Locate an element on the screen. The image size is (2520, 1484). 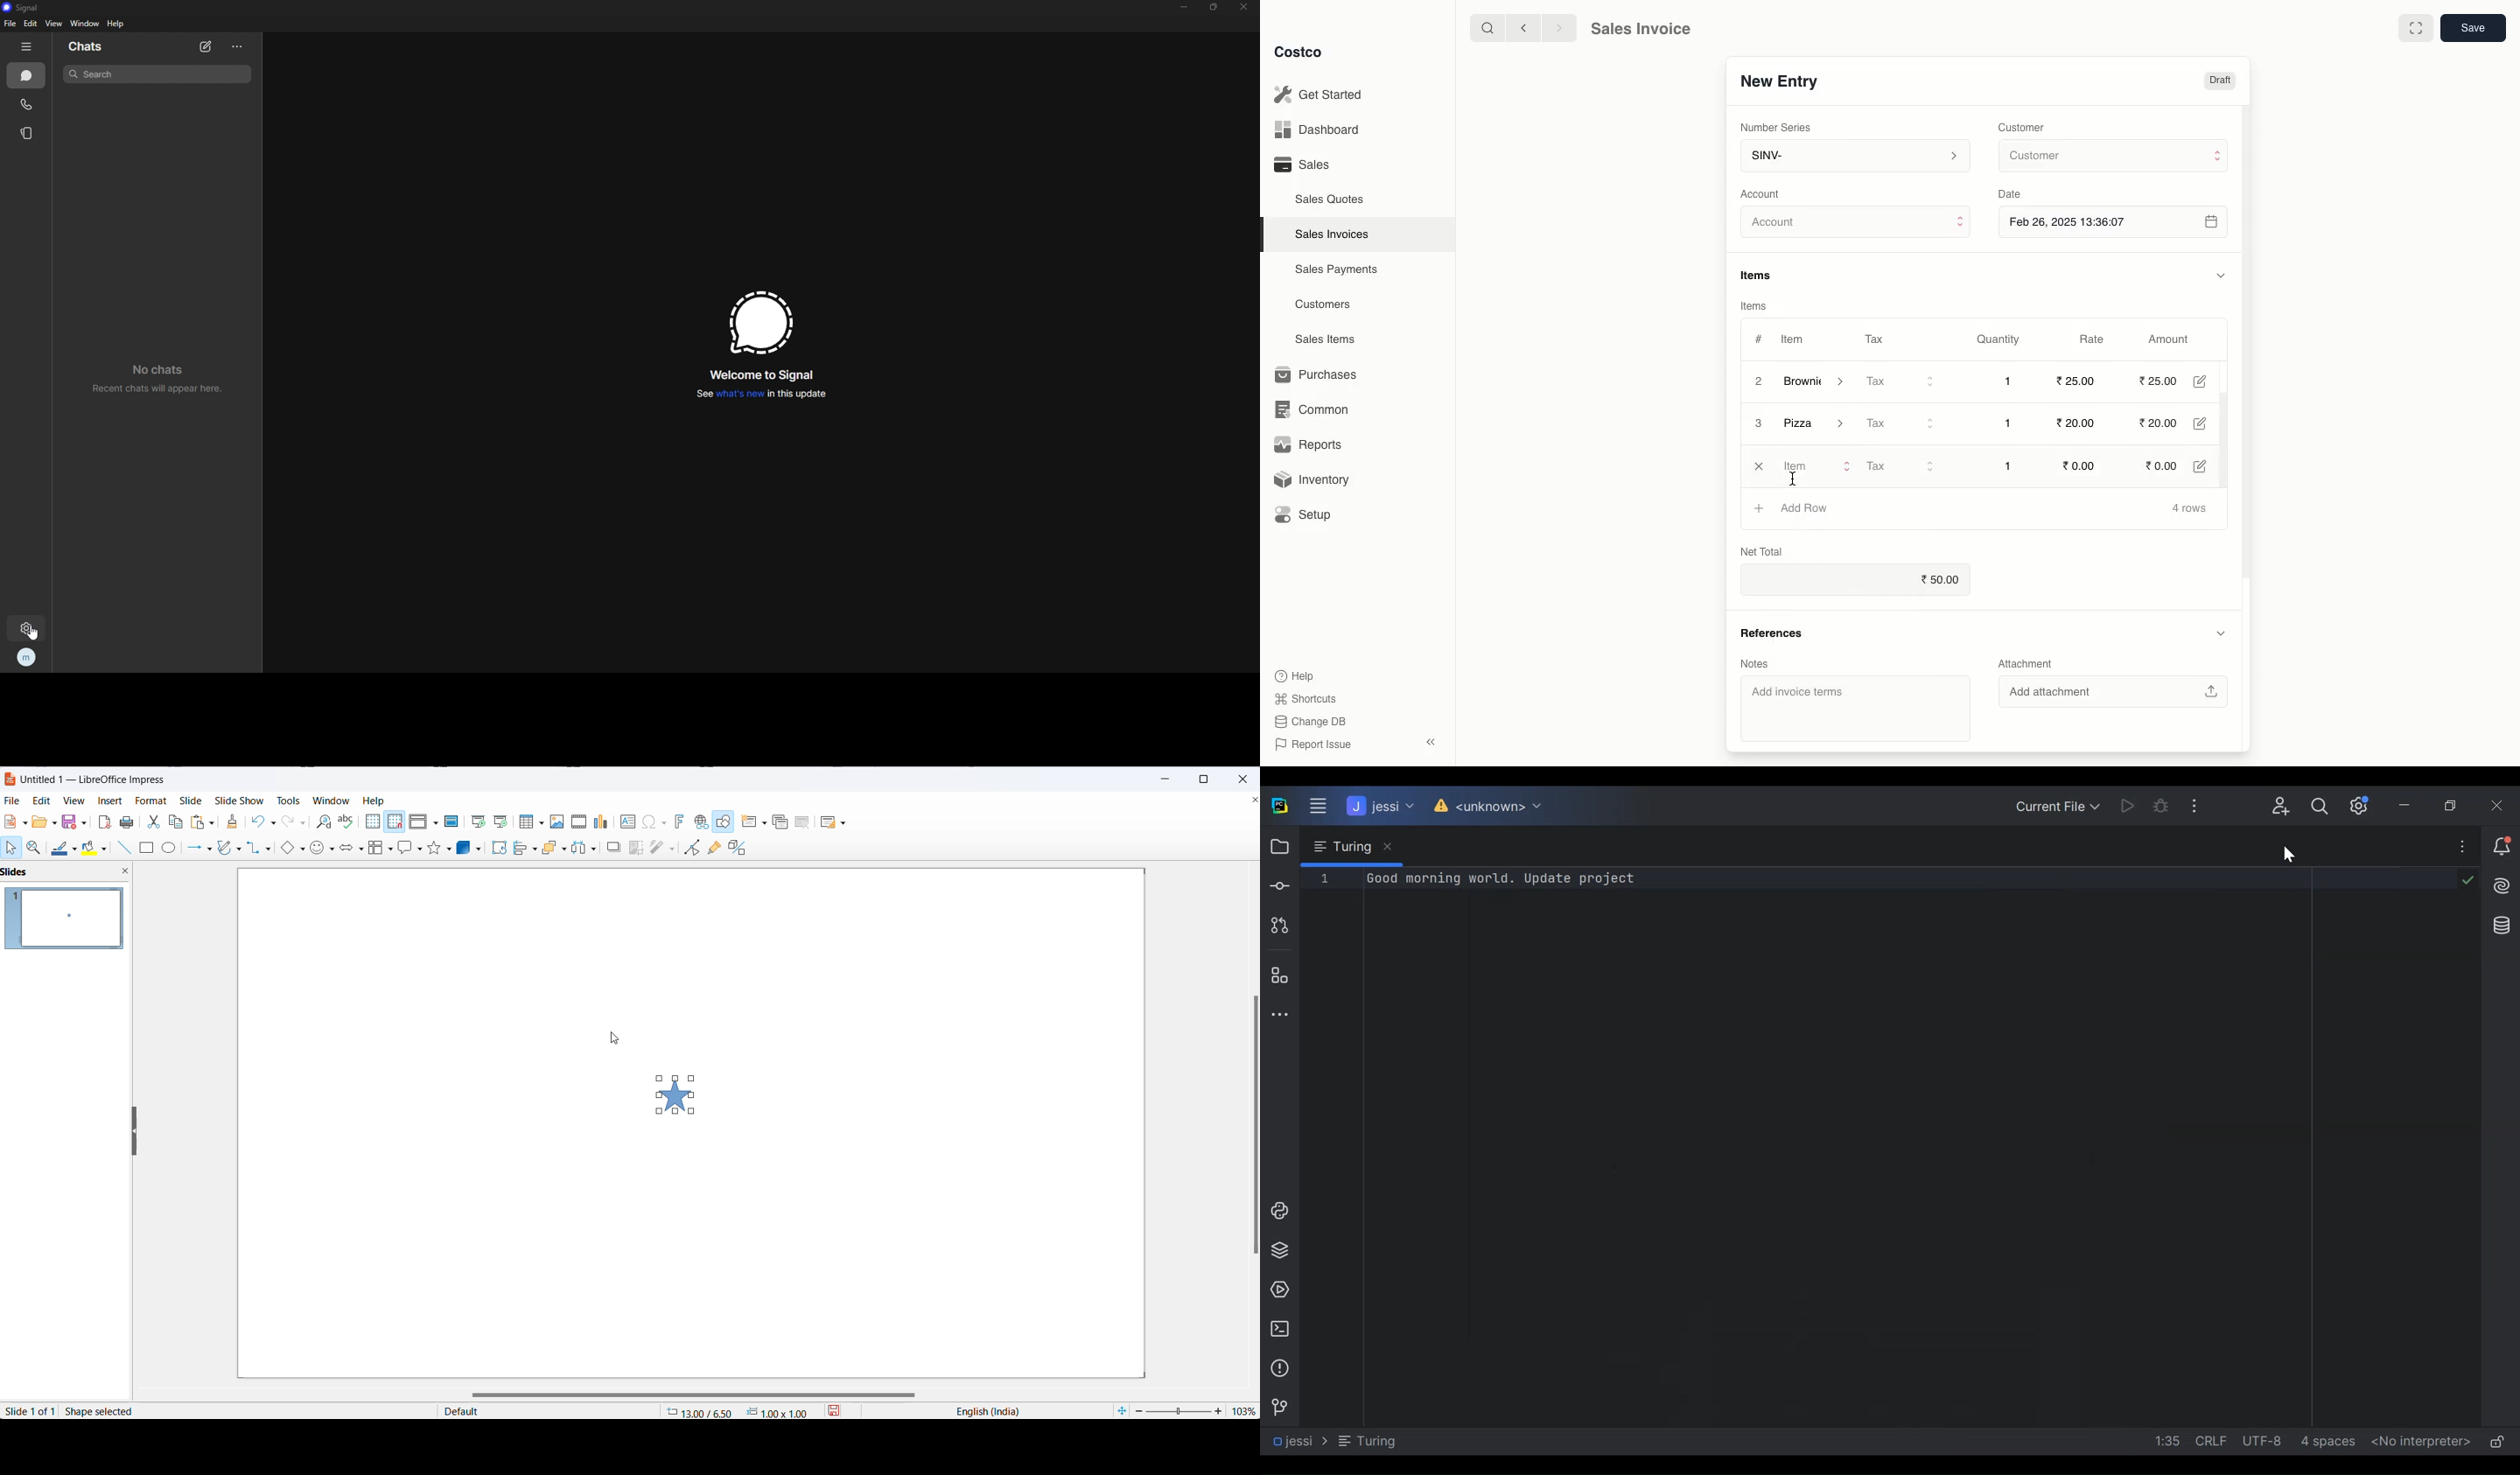
Sales Invoice is located at coordinates (1641, 31).